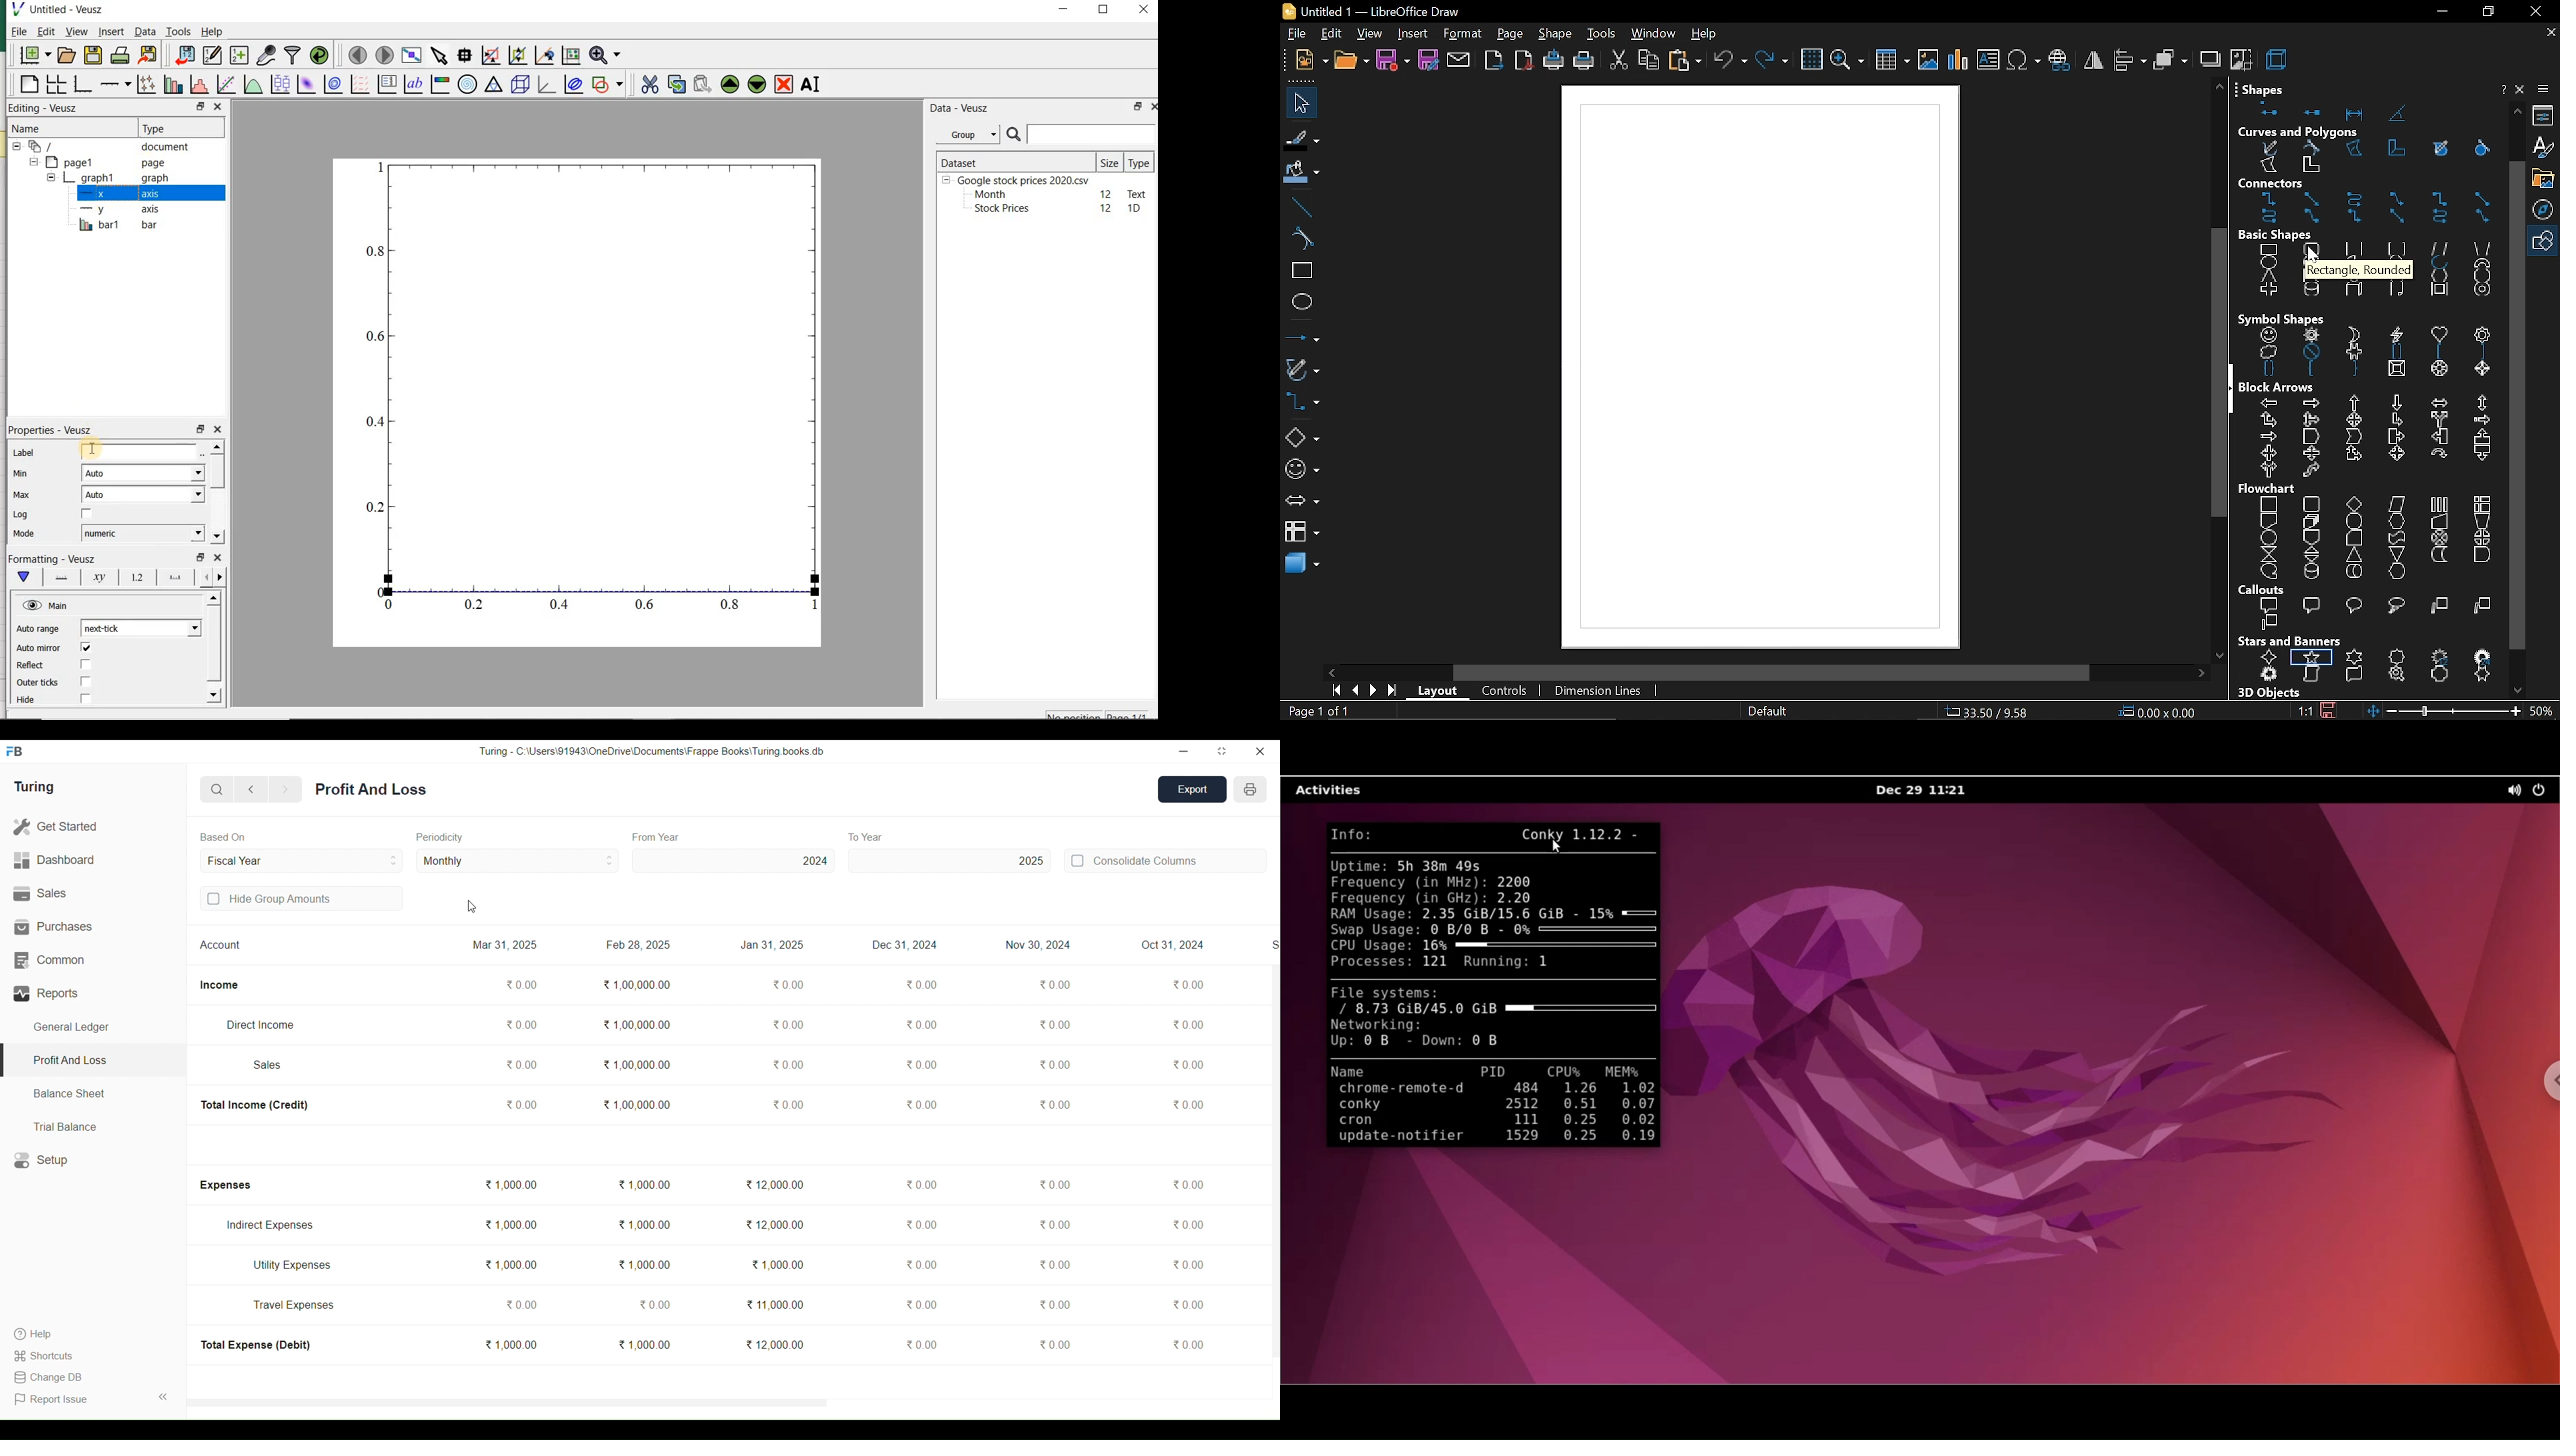 Image resolution: width=2576 pixels, height=1456 pixels. I want to click on 0.00, so click(1053, 1065).